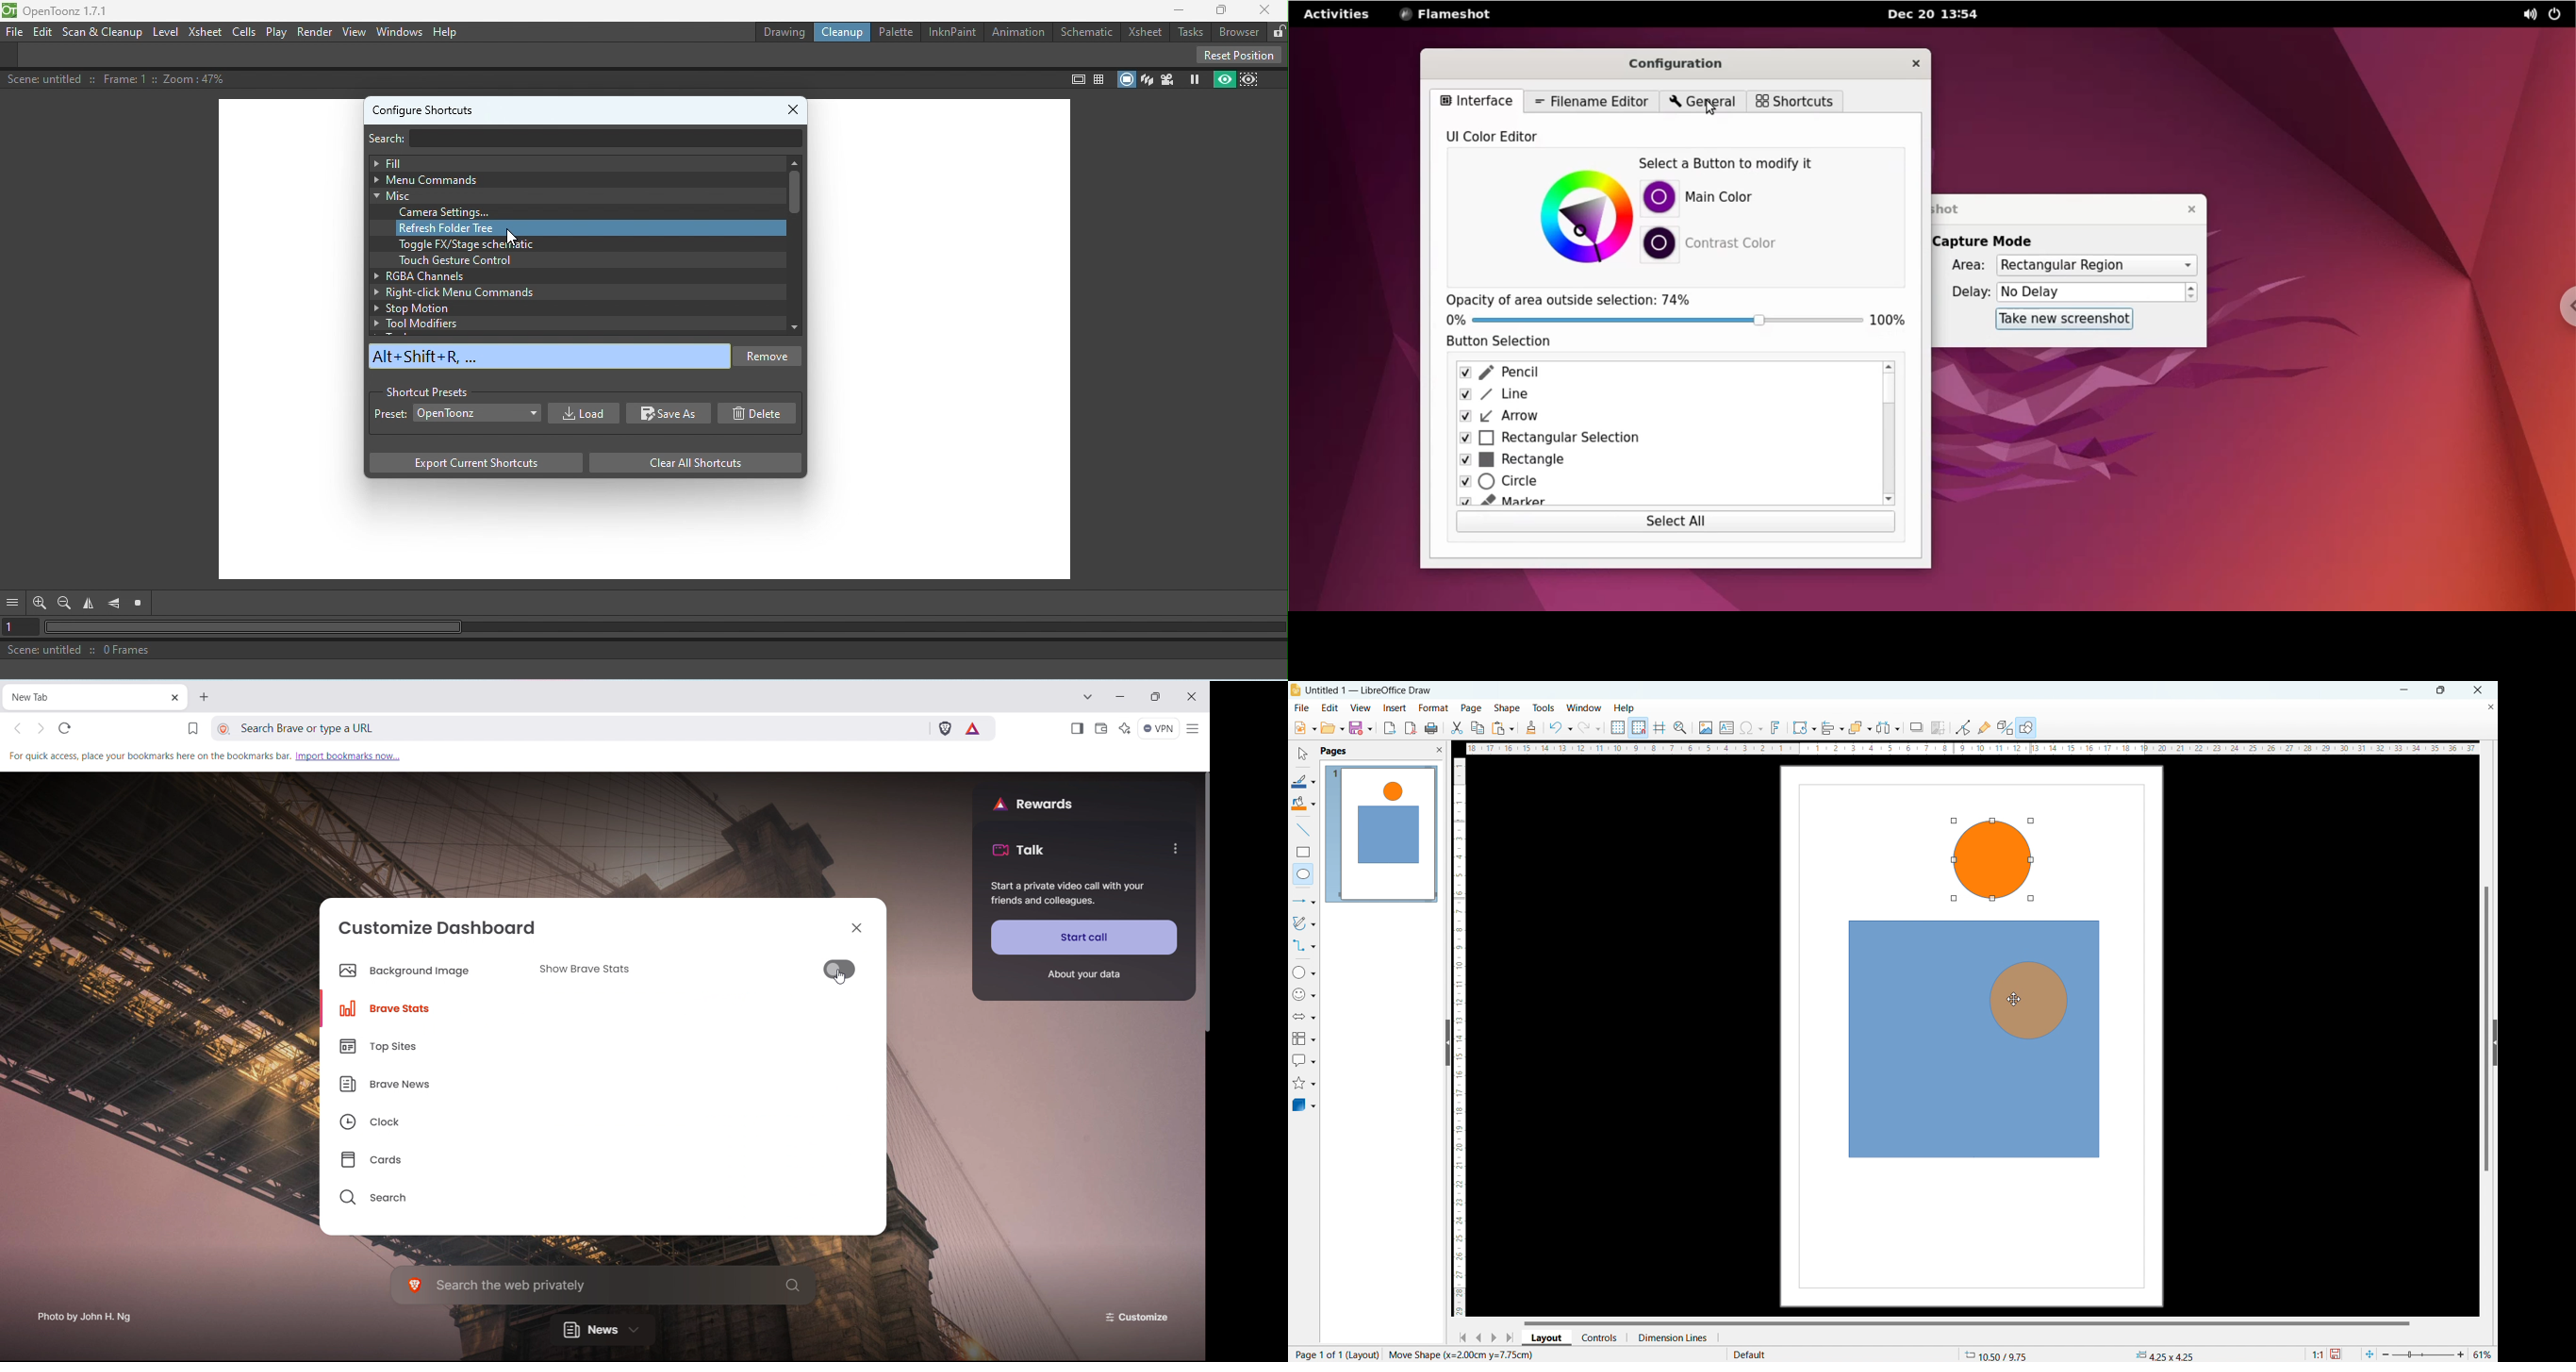 The height and width of the screenshot is (1372, 2576). I want to click on shadow, so click(1916, 728).